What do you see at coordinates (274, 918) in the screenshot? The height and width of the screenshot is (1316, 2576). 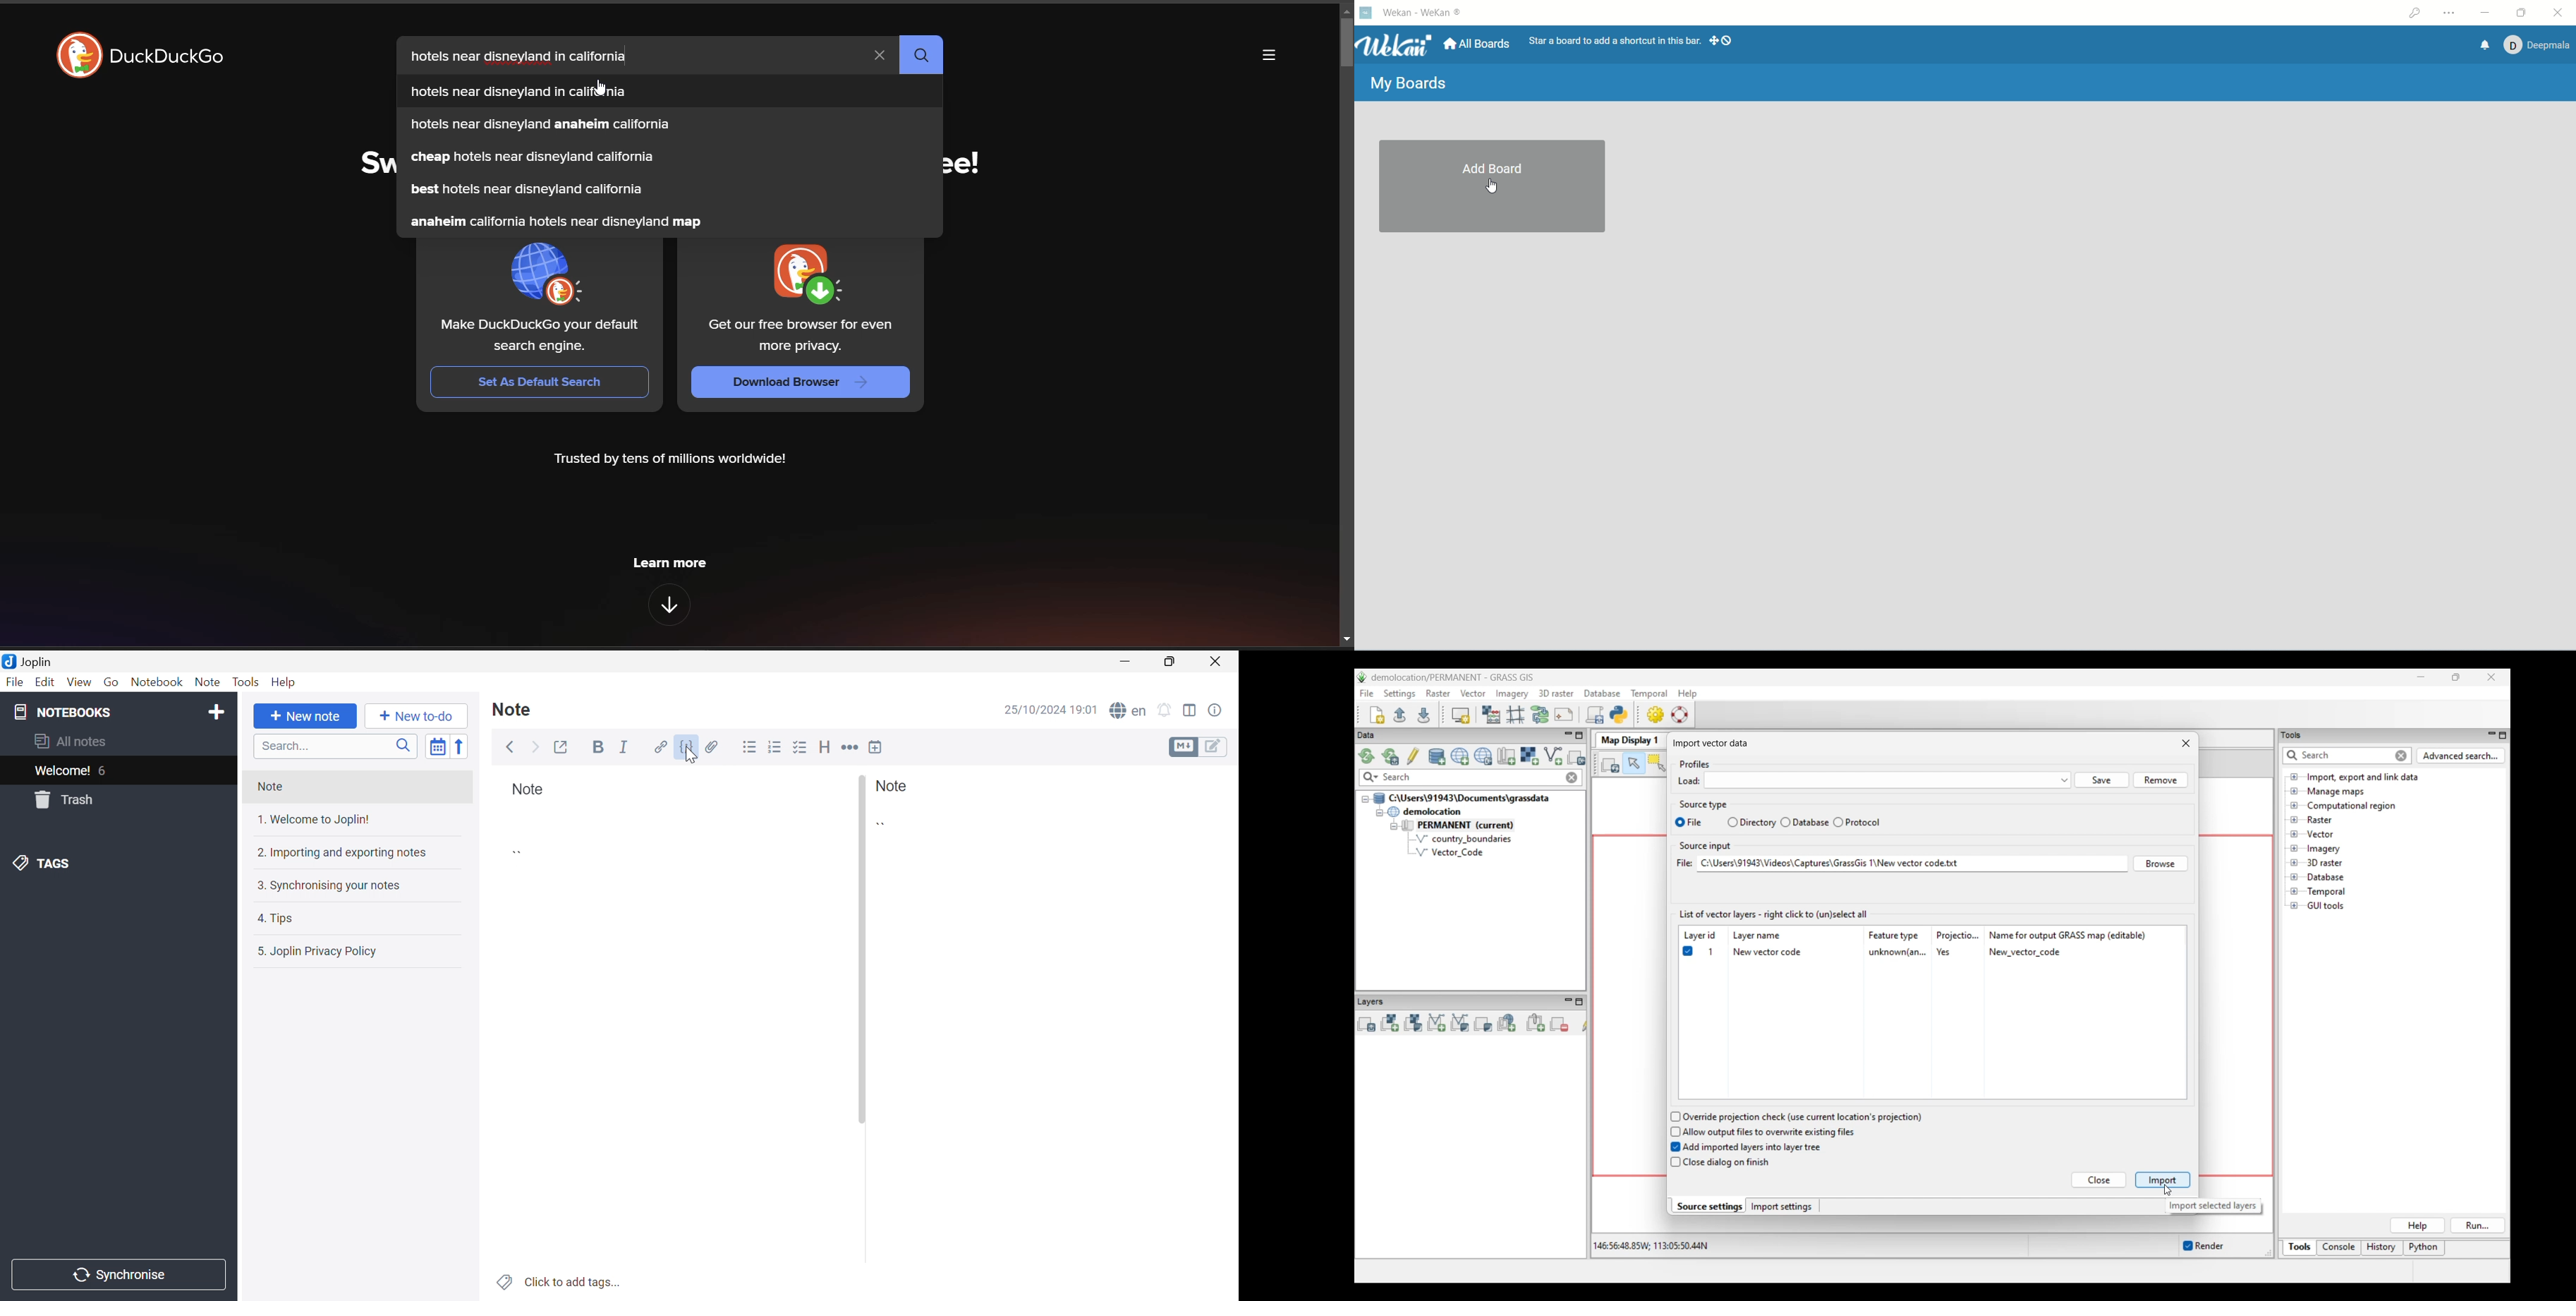 I see `4. Tips` at bounding box center [274, 918].